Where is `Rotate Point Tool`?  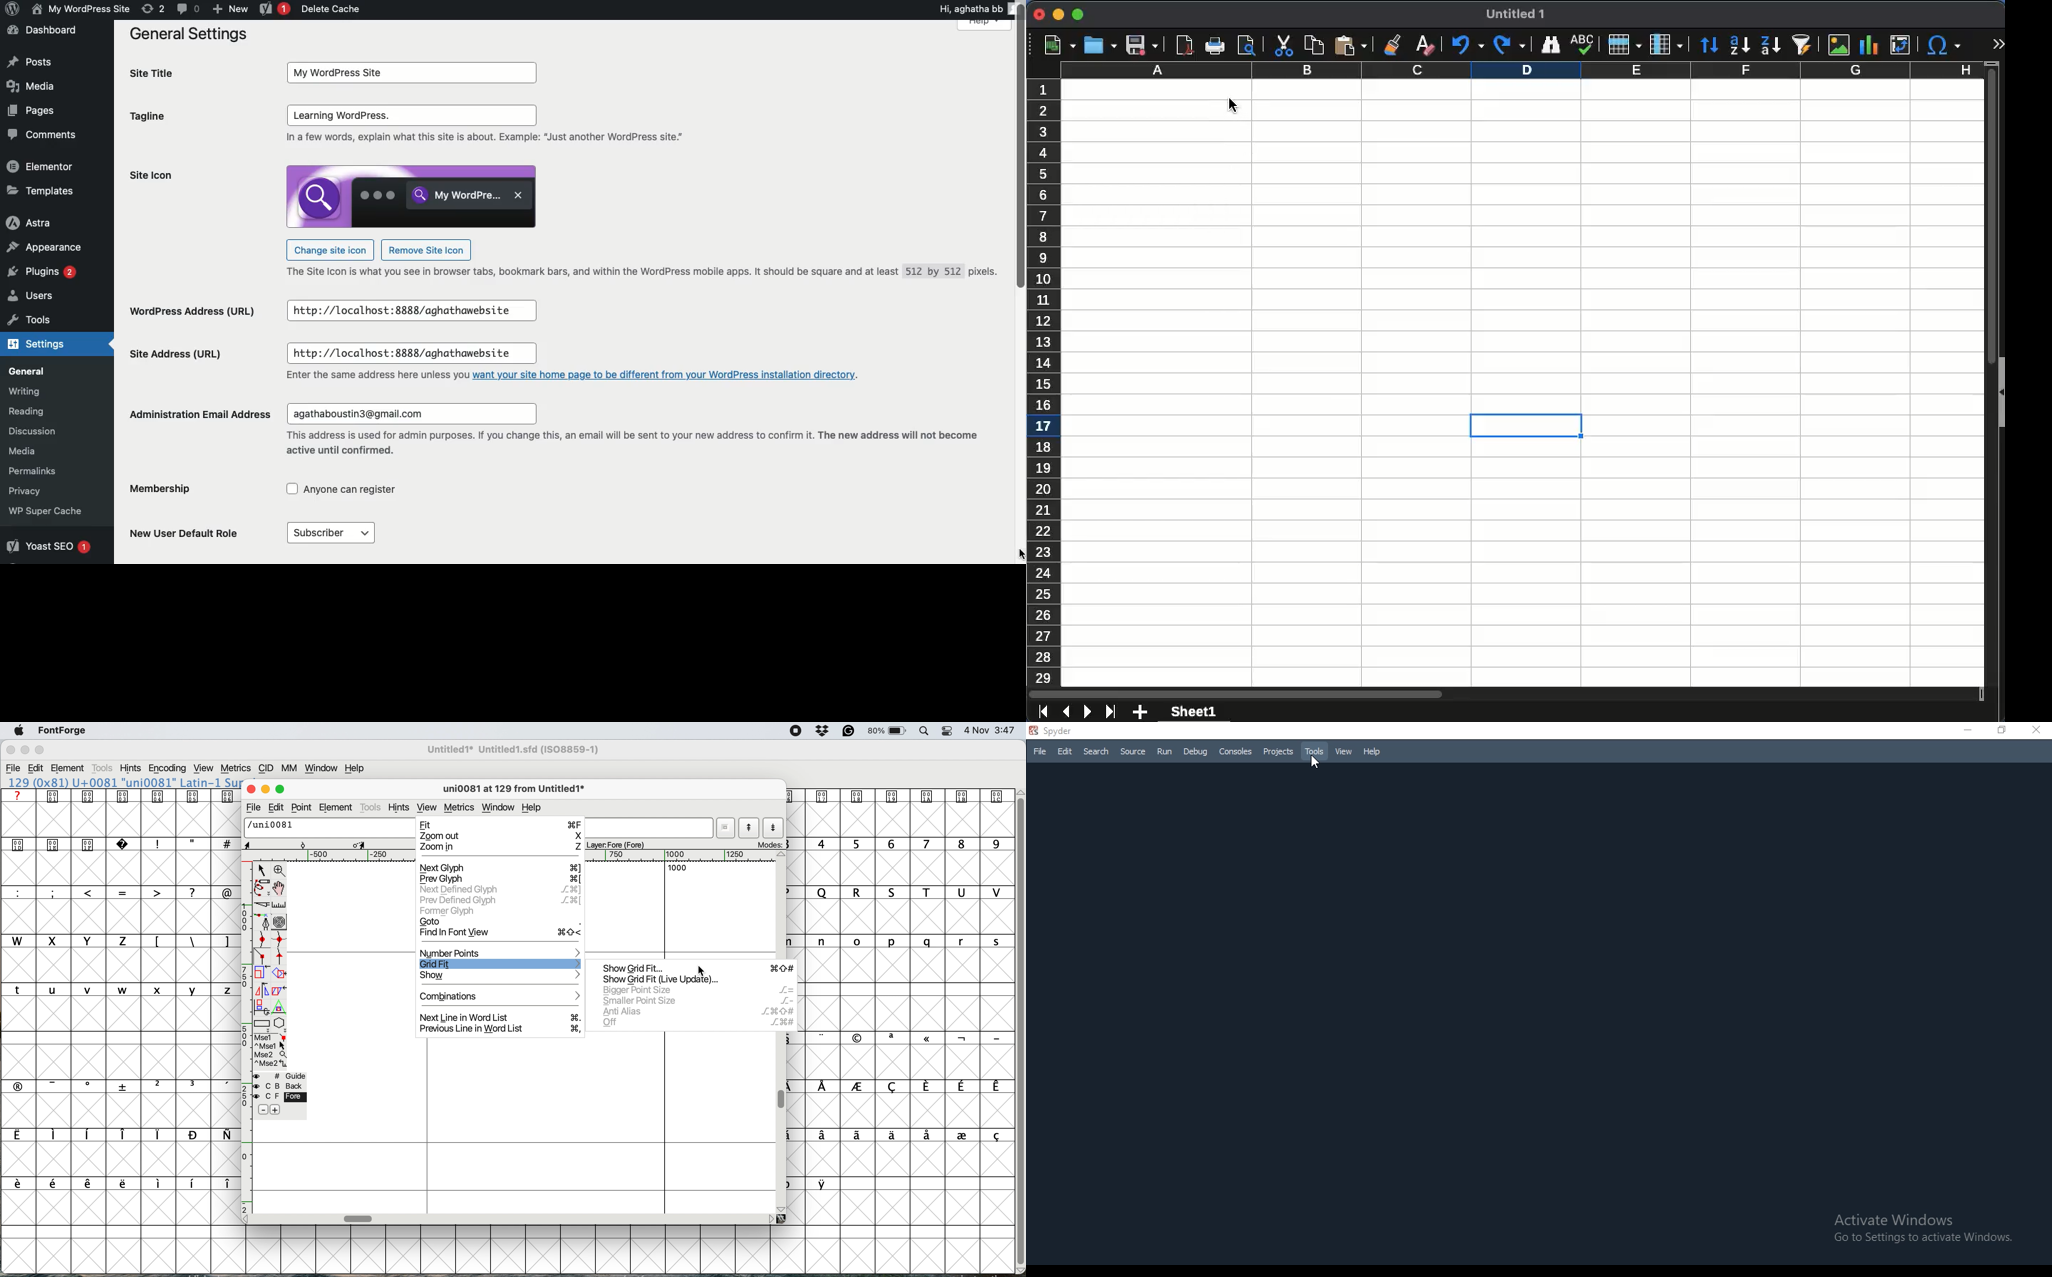
Rotate Point Tool is located at coordinates (304, 845).